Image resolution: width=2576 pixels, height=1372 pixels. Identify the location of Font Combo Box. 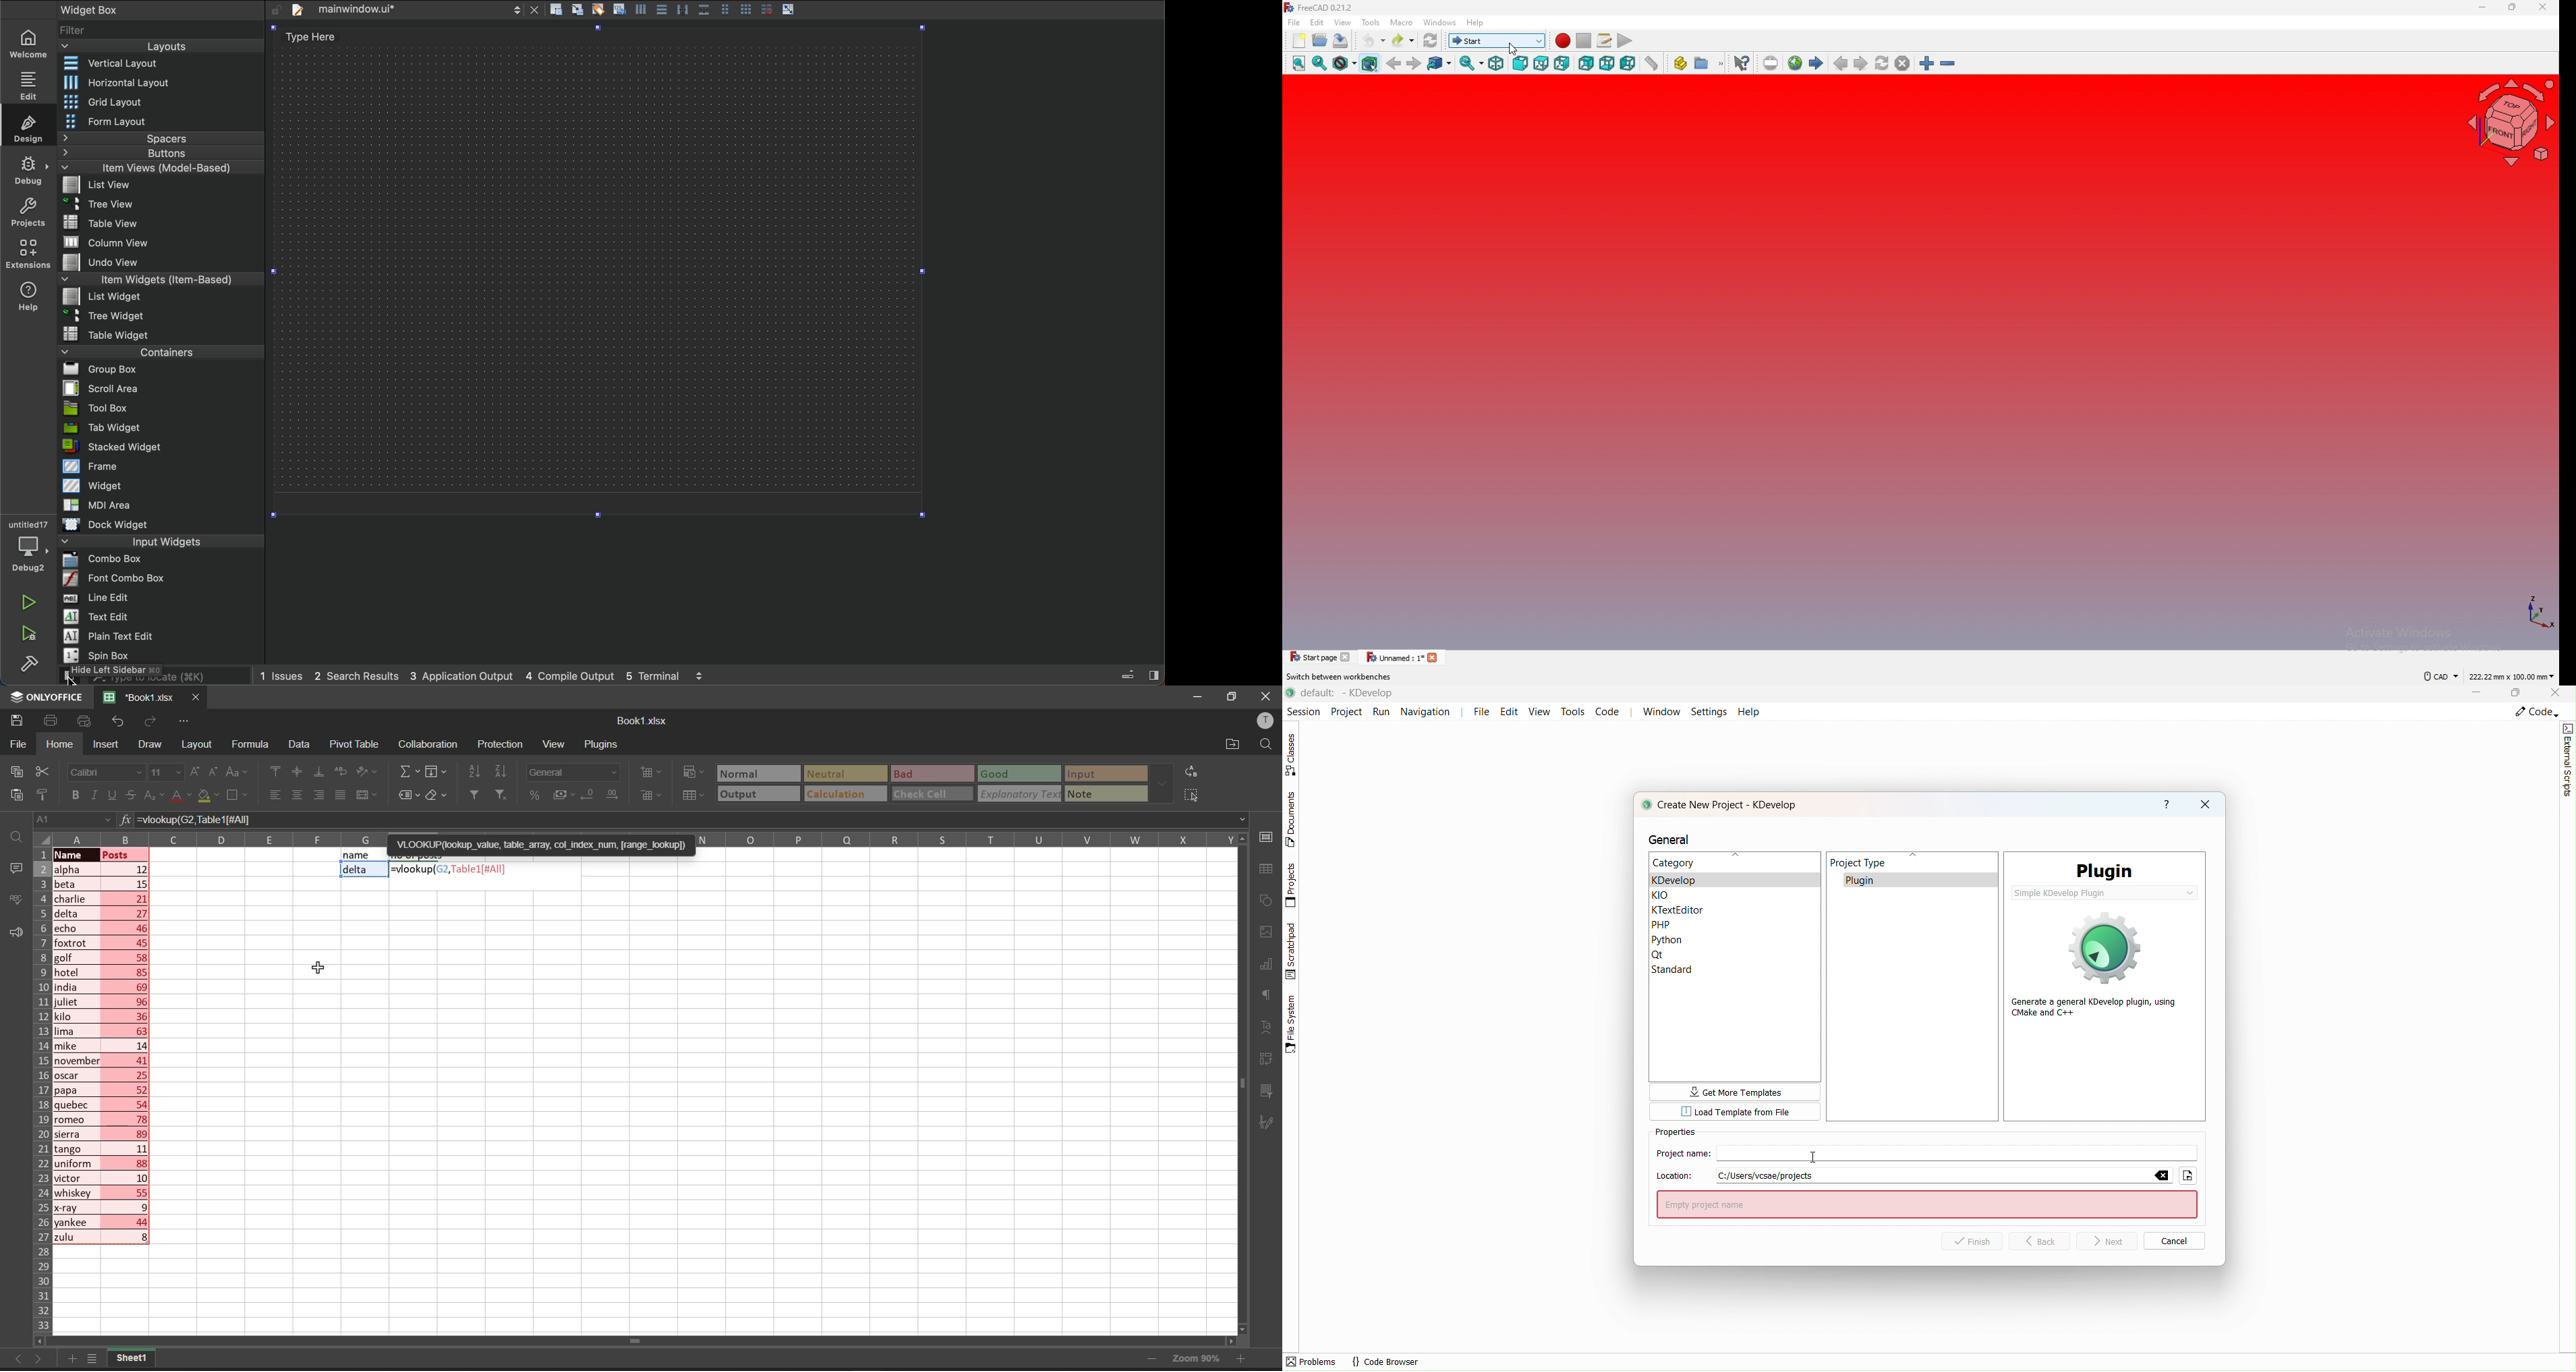
(112, 579).